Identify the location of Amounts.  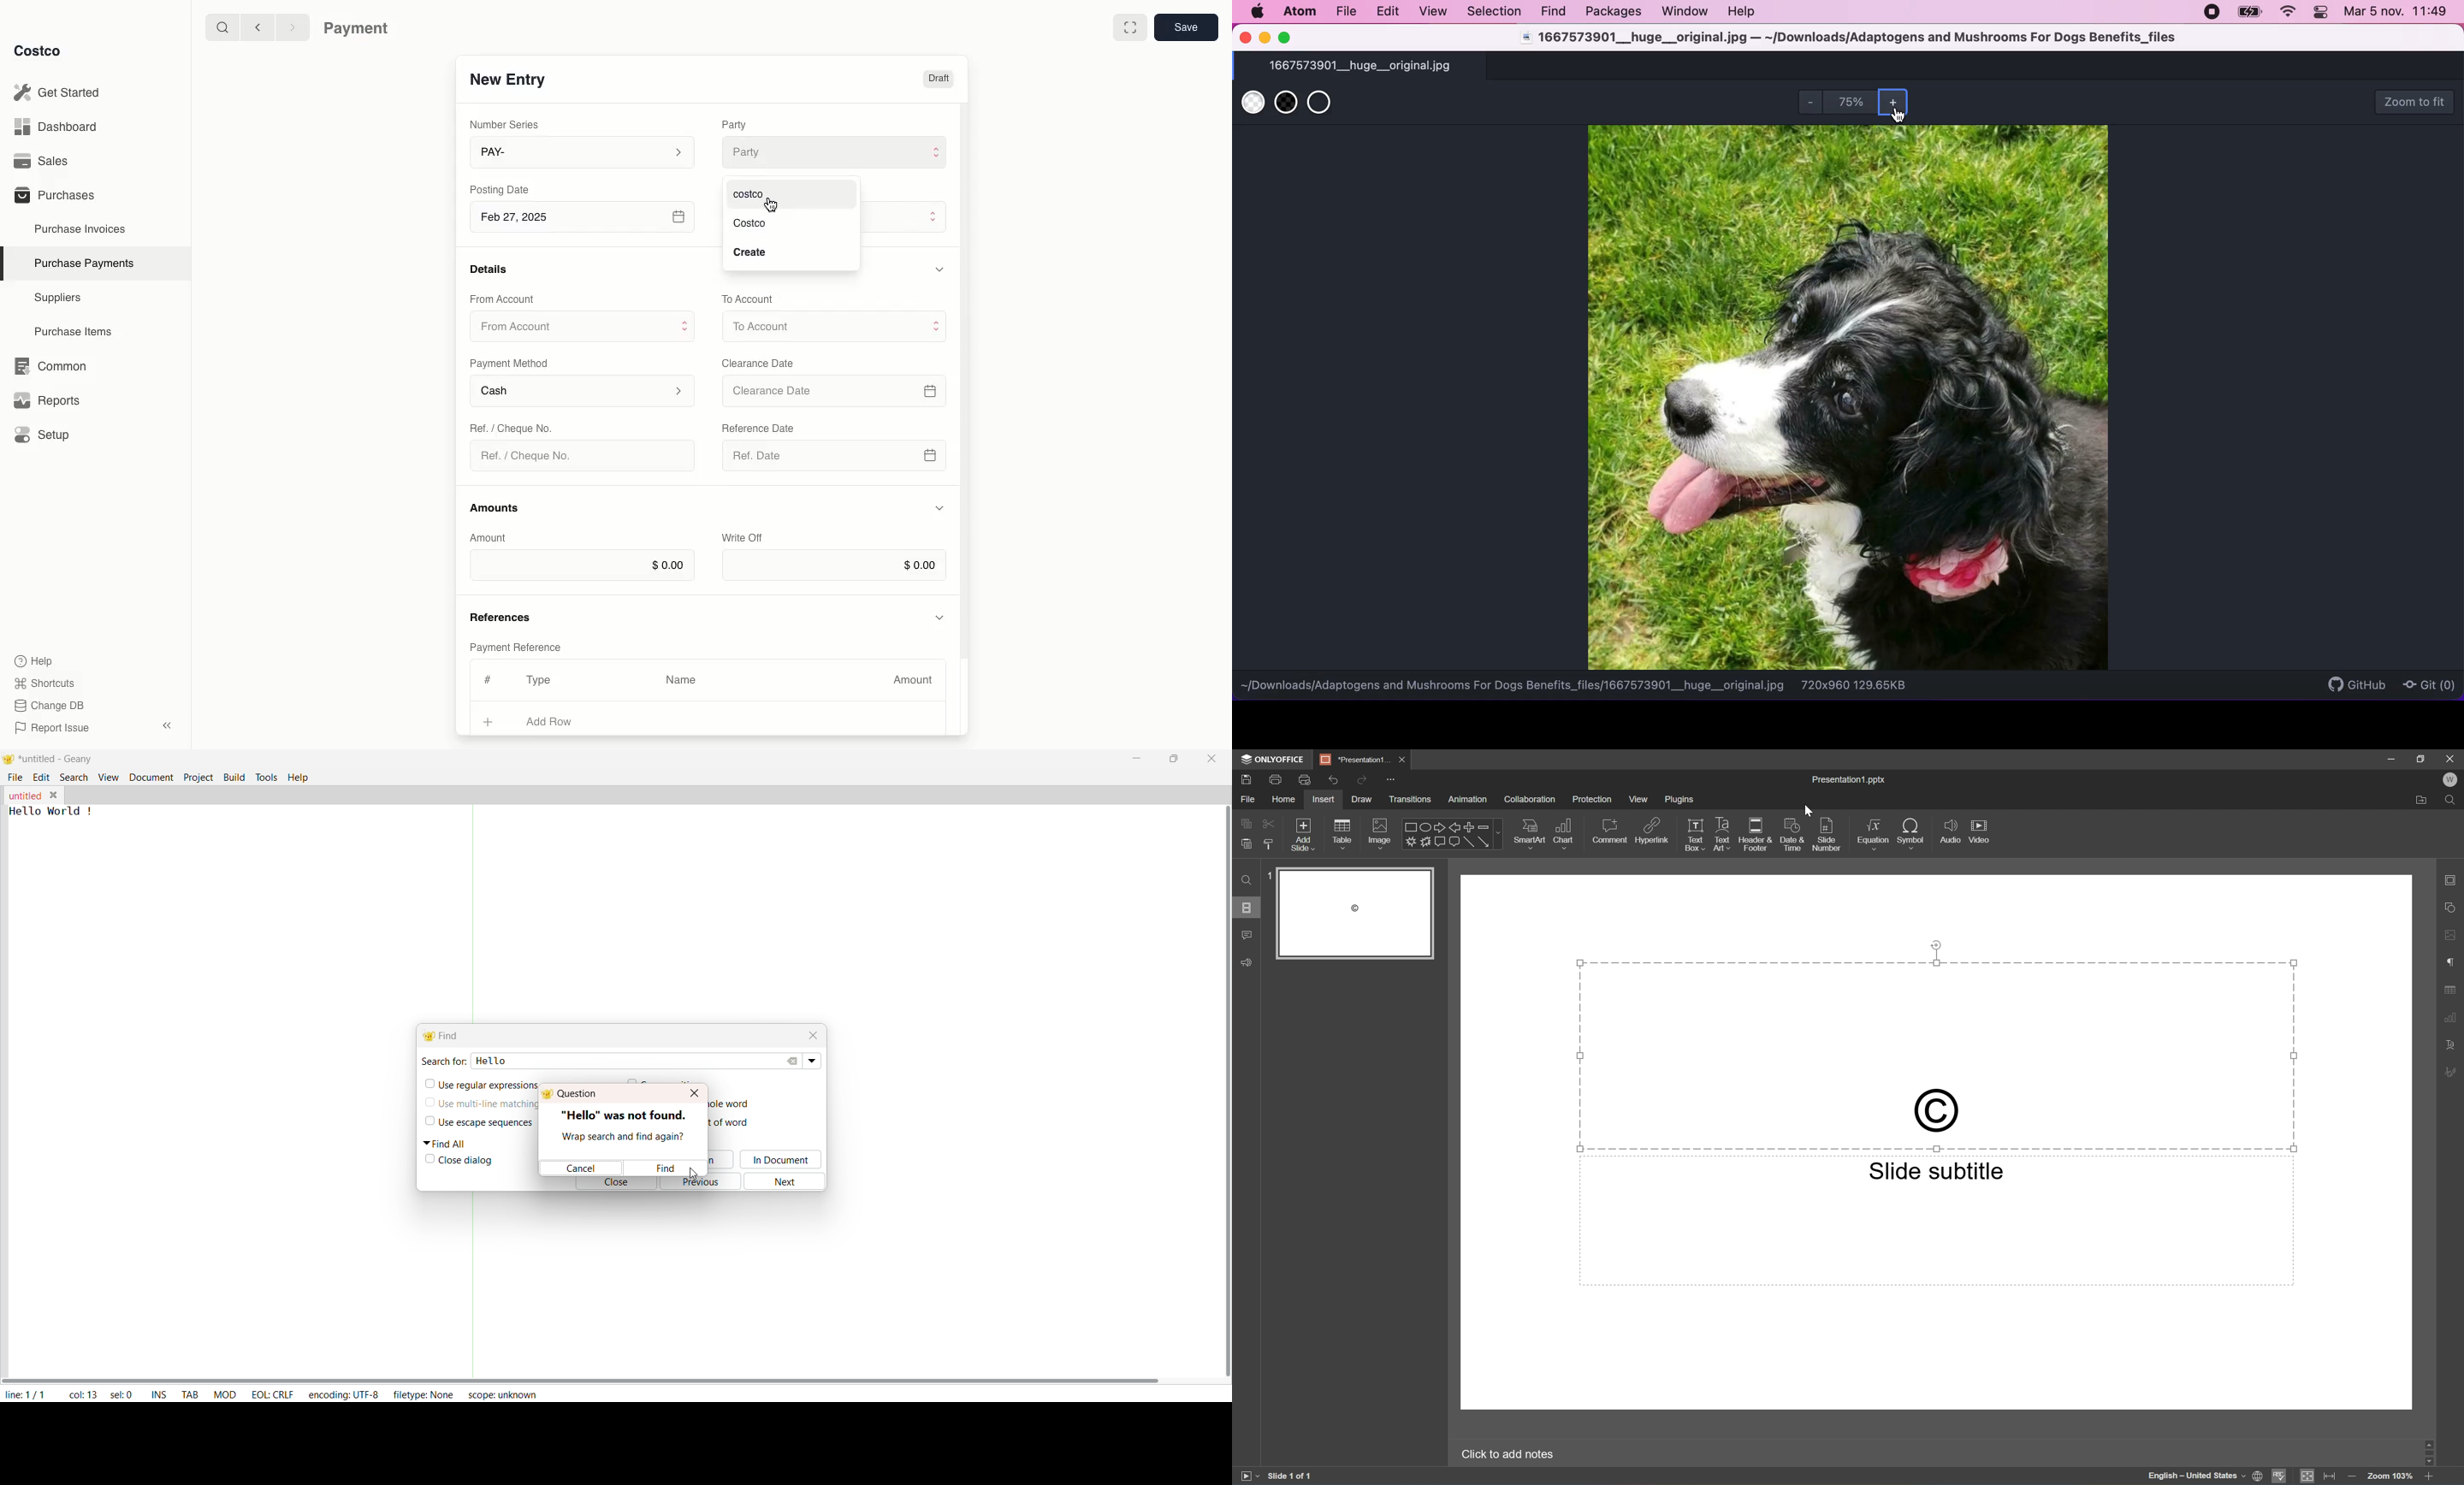
(496, 507).